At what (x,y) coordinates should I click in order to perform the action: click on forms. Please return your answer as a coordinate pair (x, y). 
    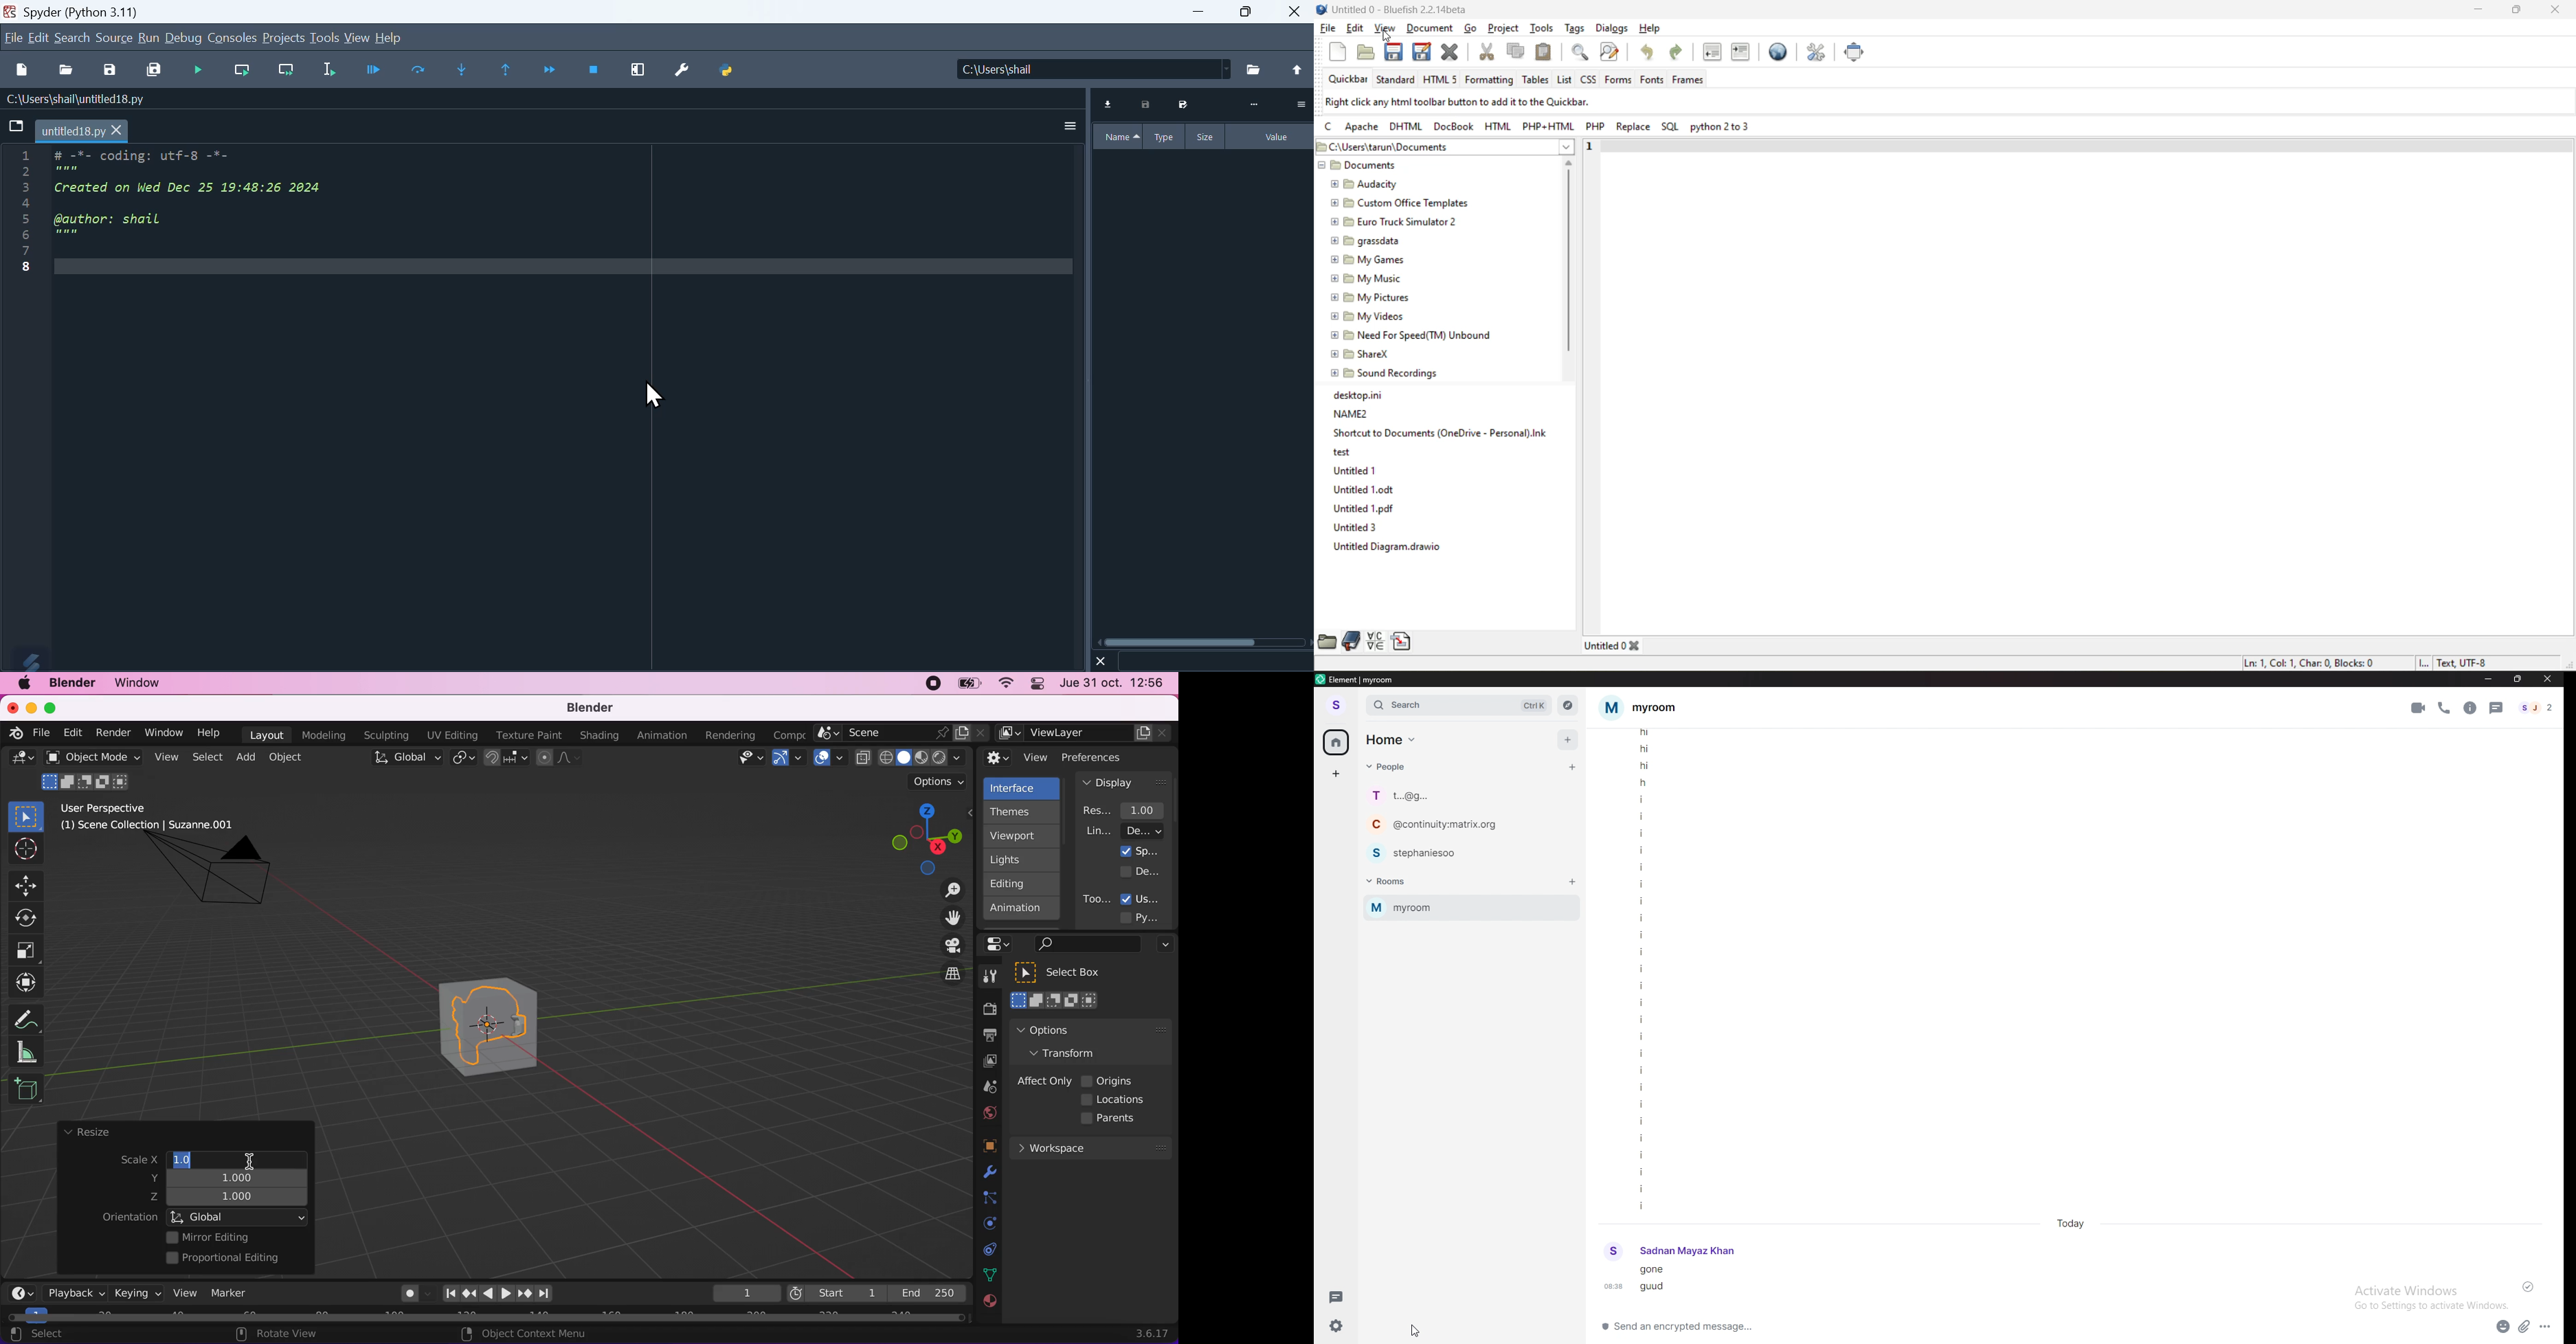
    Looking at the image, I should click on (1618, 80).